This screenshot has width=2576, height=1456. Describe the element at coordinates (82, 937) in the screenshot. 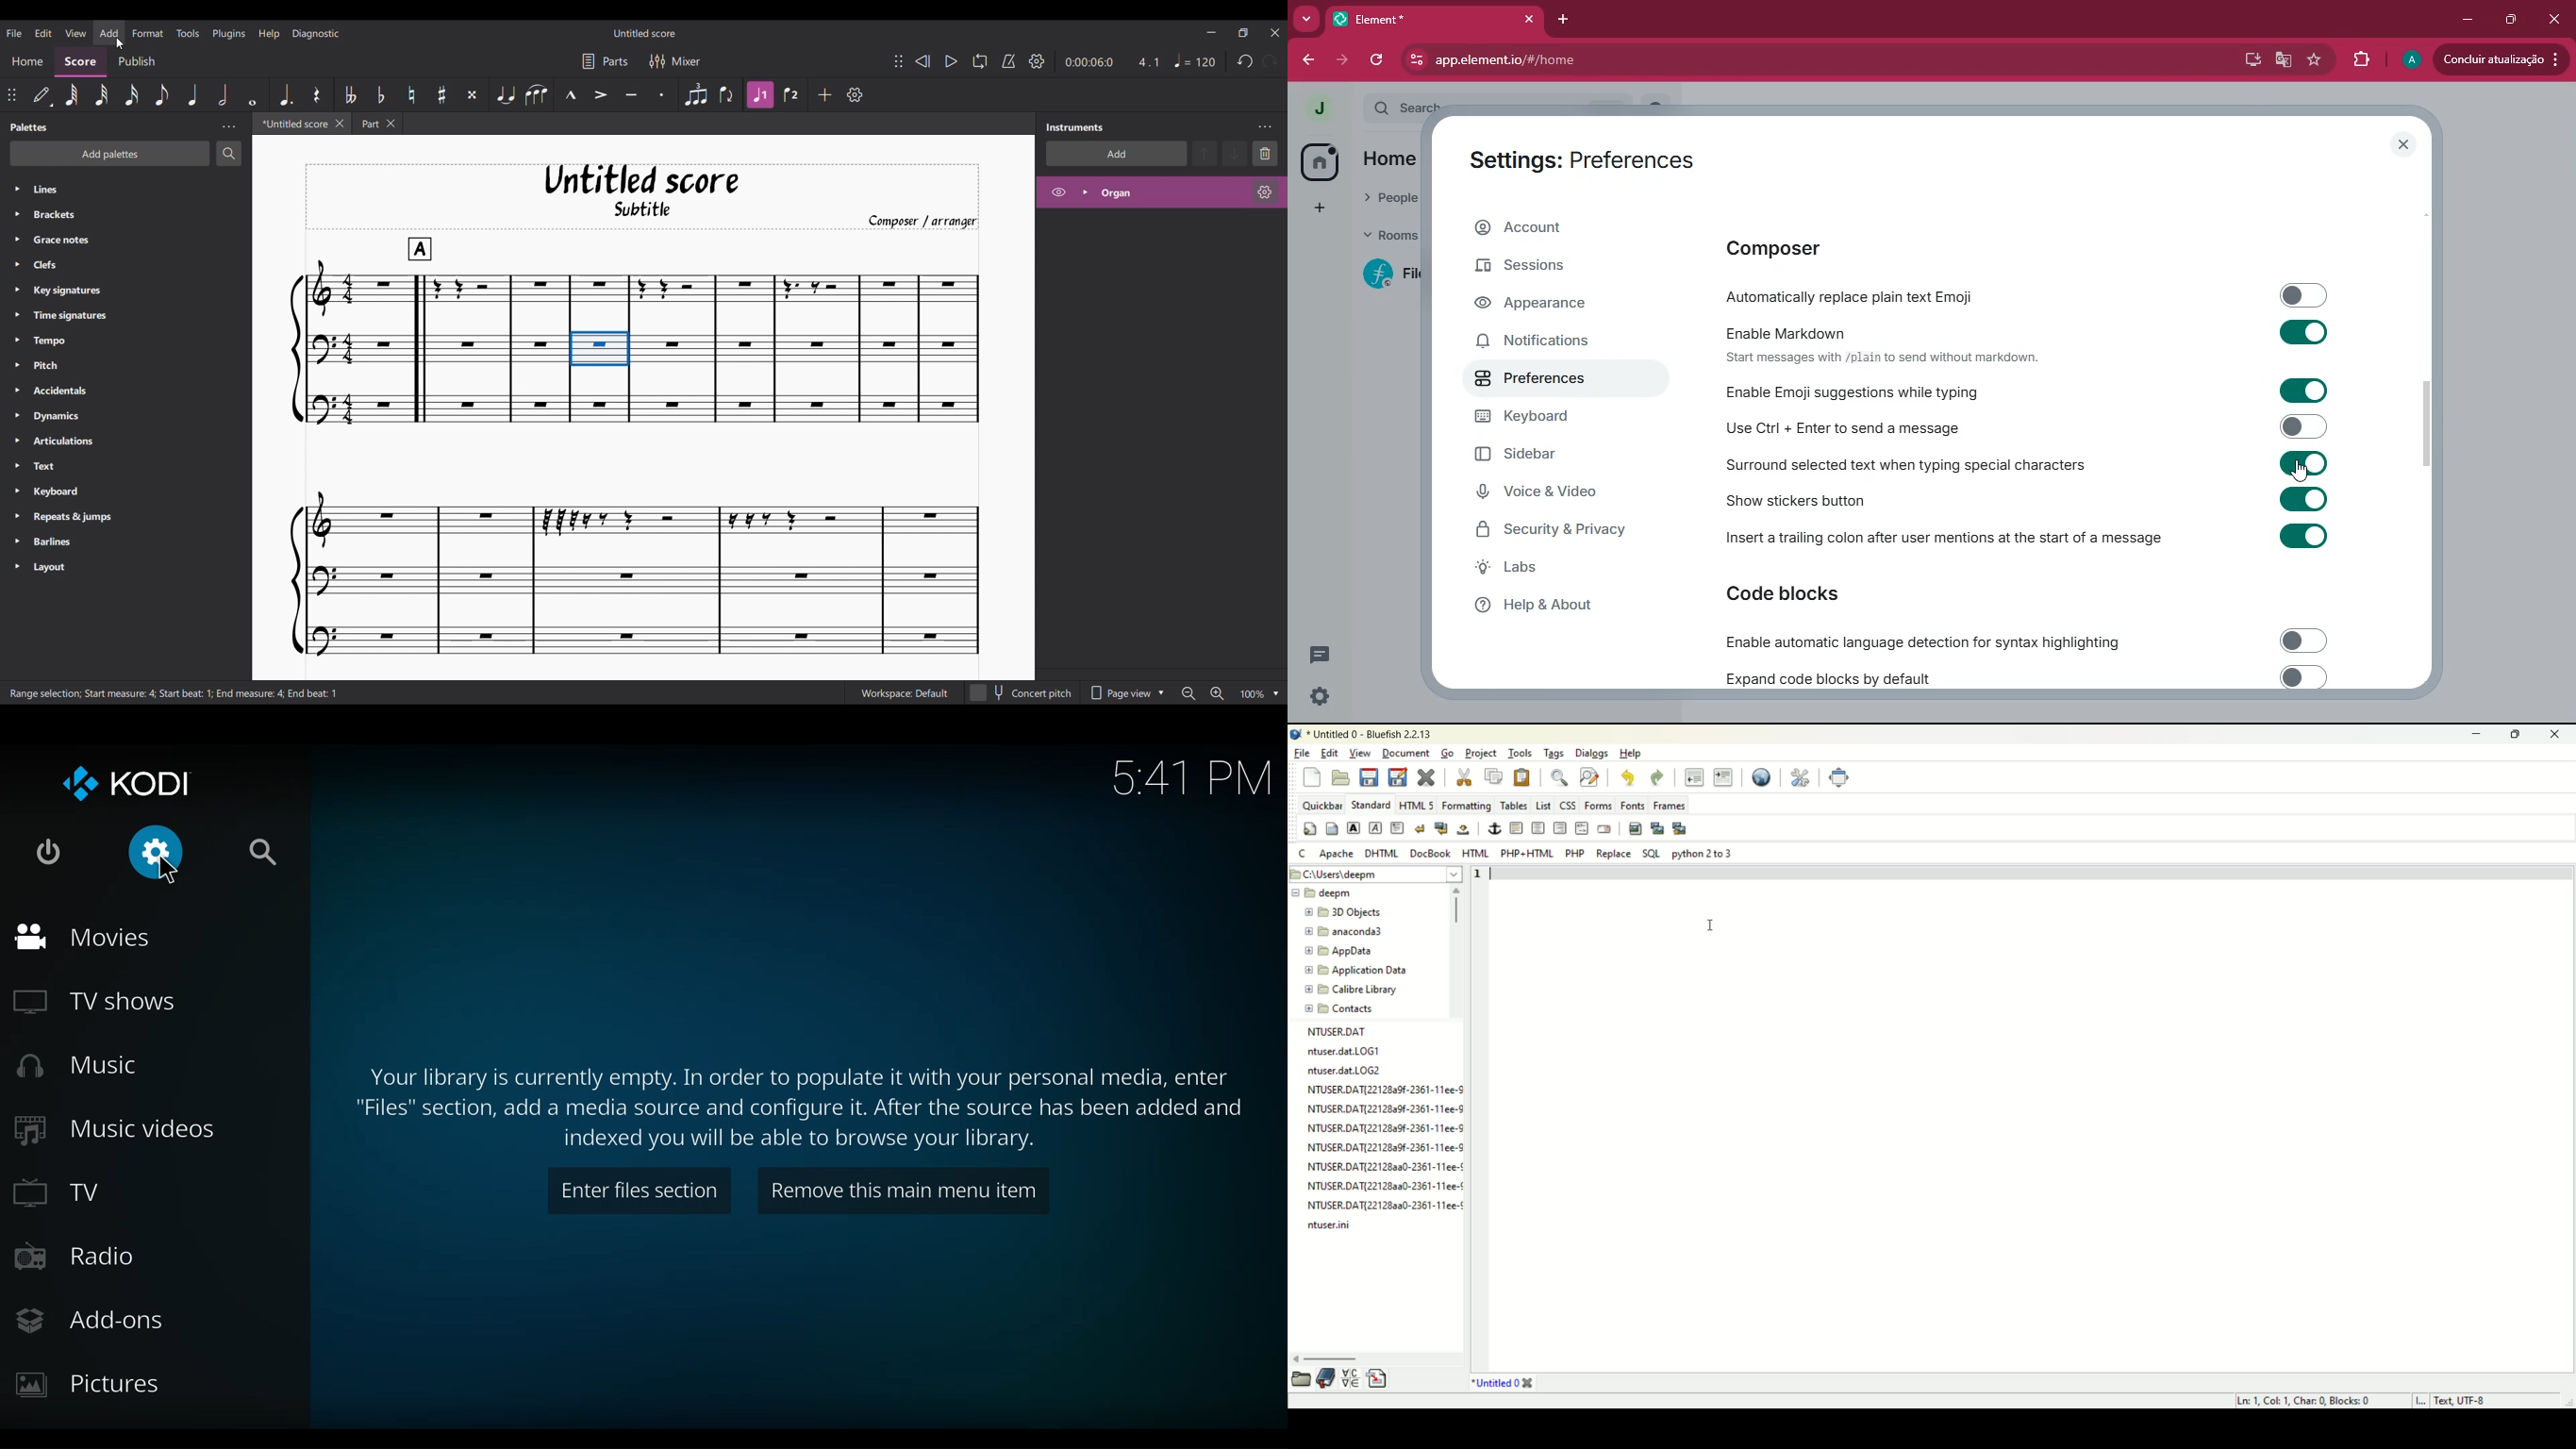

I see `movies` at that location.